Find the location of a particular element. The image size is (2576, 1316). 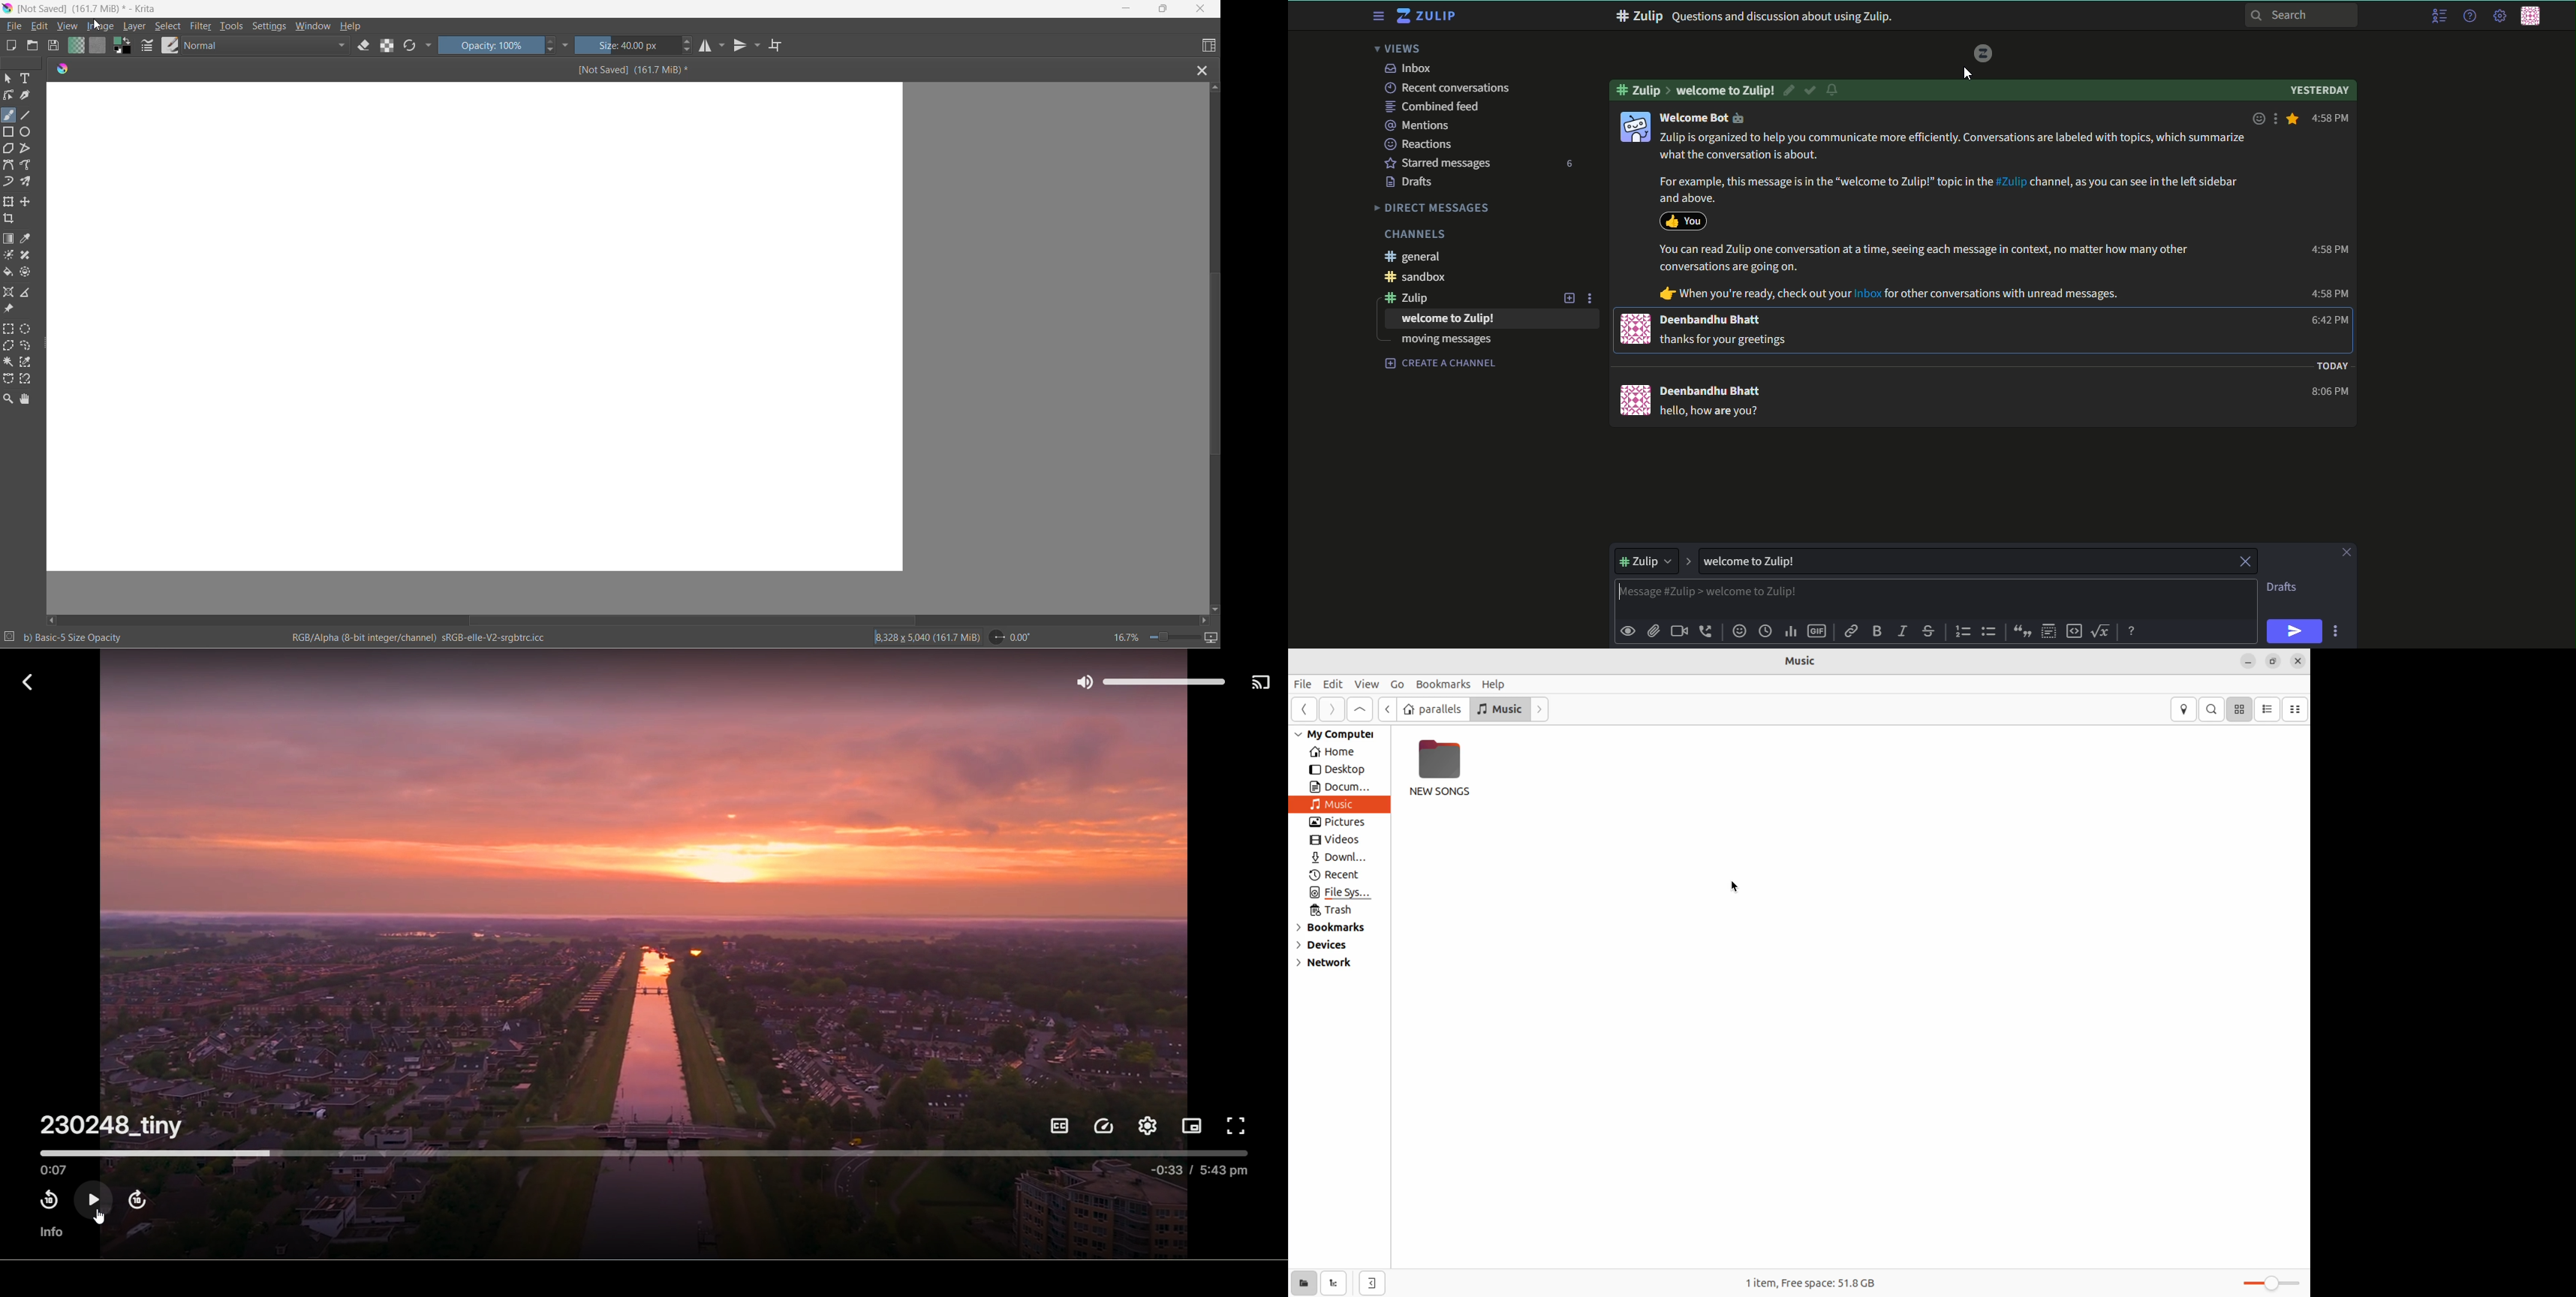

4:58 PM is located at coordinates (2330, 294).